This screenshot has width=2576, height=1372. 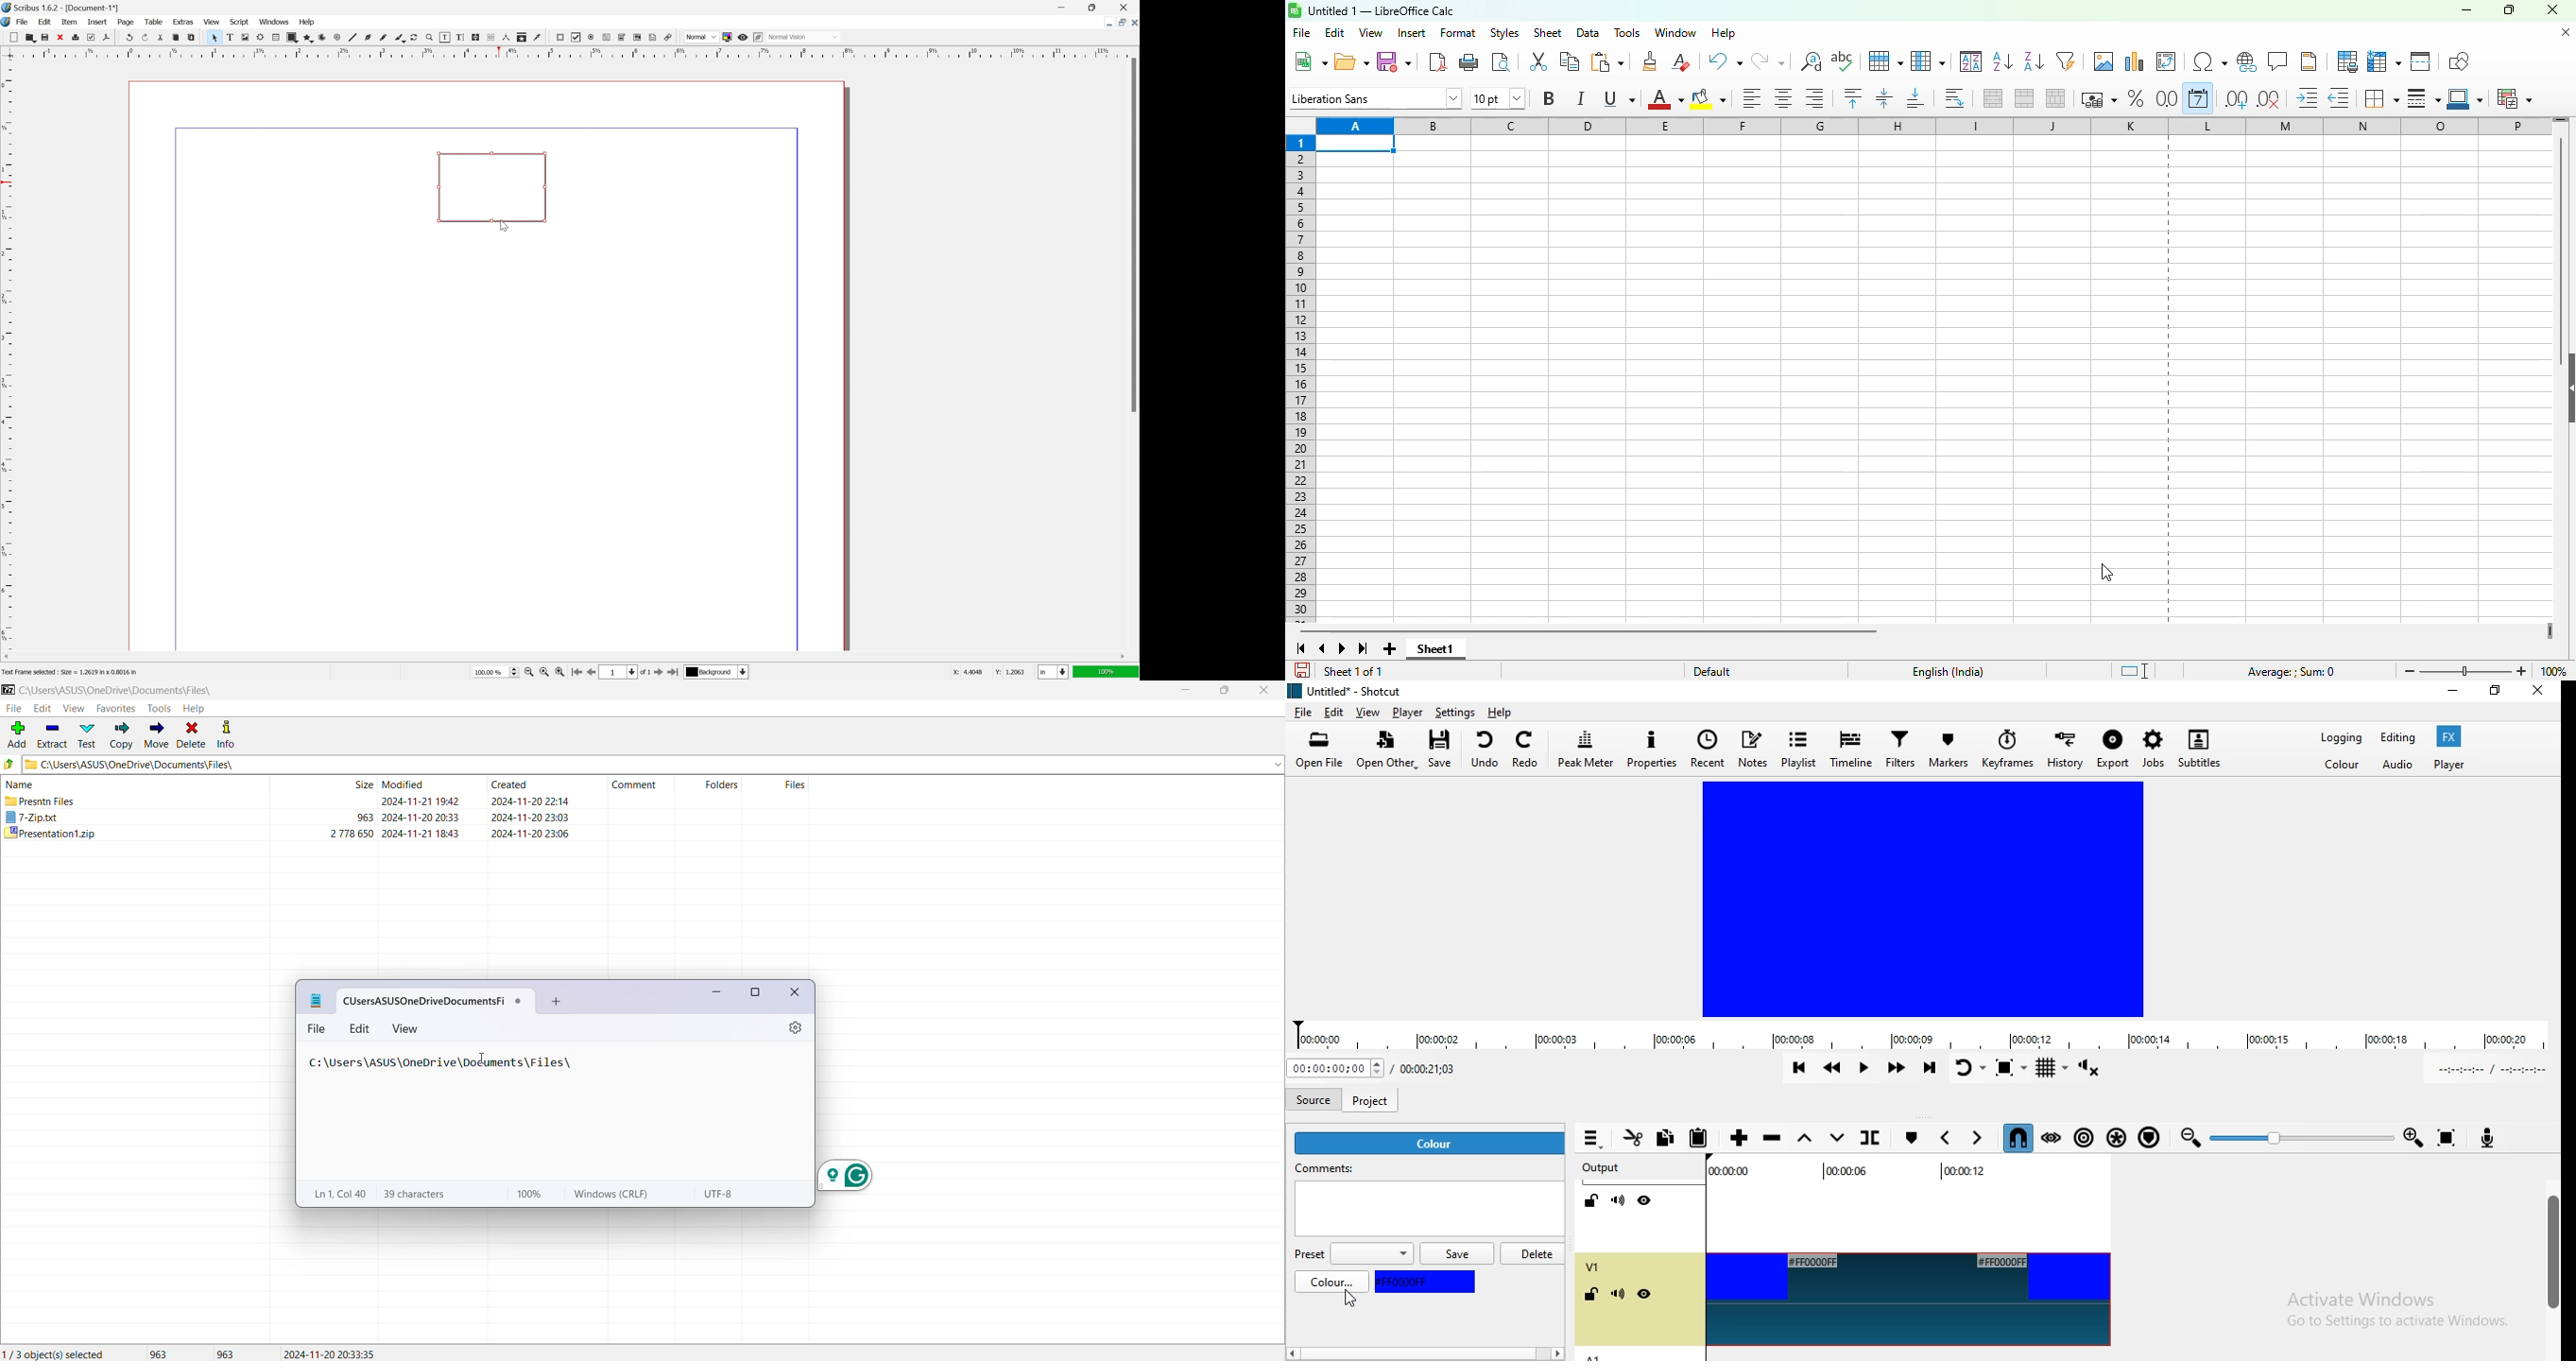 What do you see at coordinates (2339, 98) in the screenshot?
I see `decrease indent` at bounding box center [2339, 98].